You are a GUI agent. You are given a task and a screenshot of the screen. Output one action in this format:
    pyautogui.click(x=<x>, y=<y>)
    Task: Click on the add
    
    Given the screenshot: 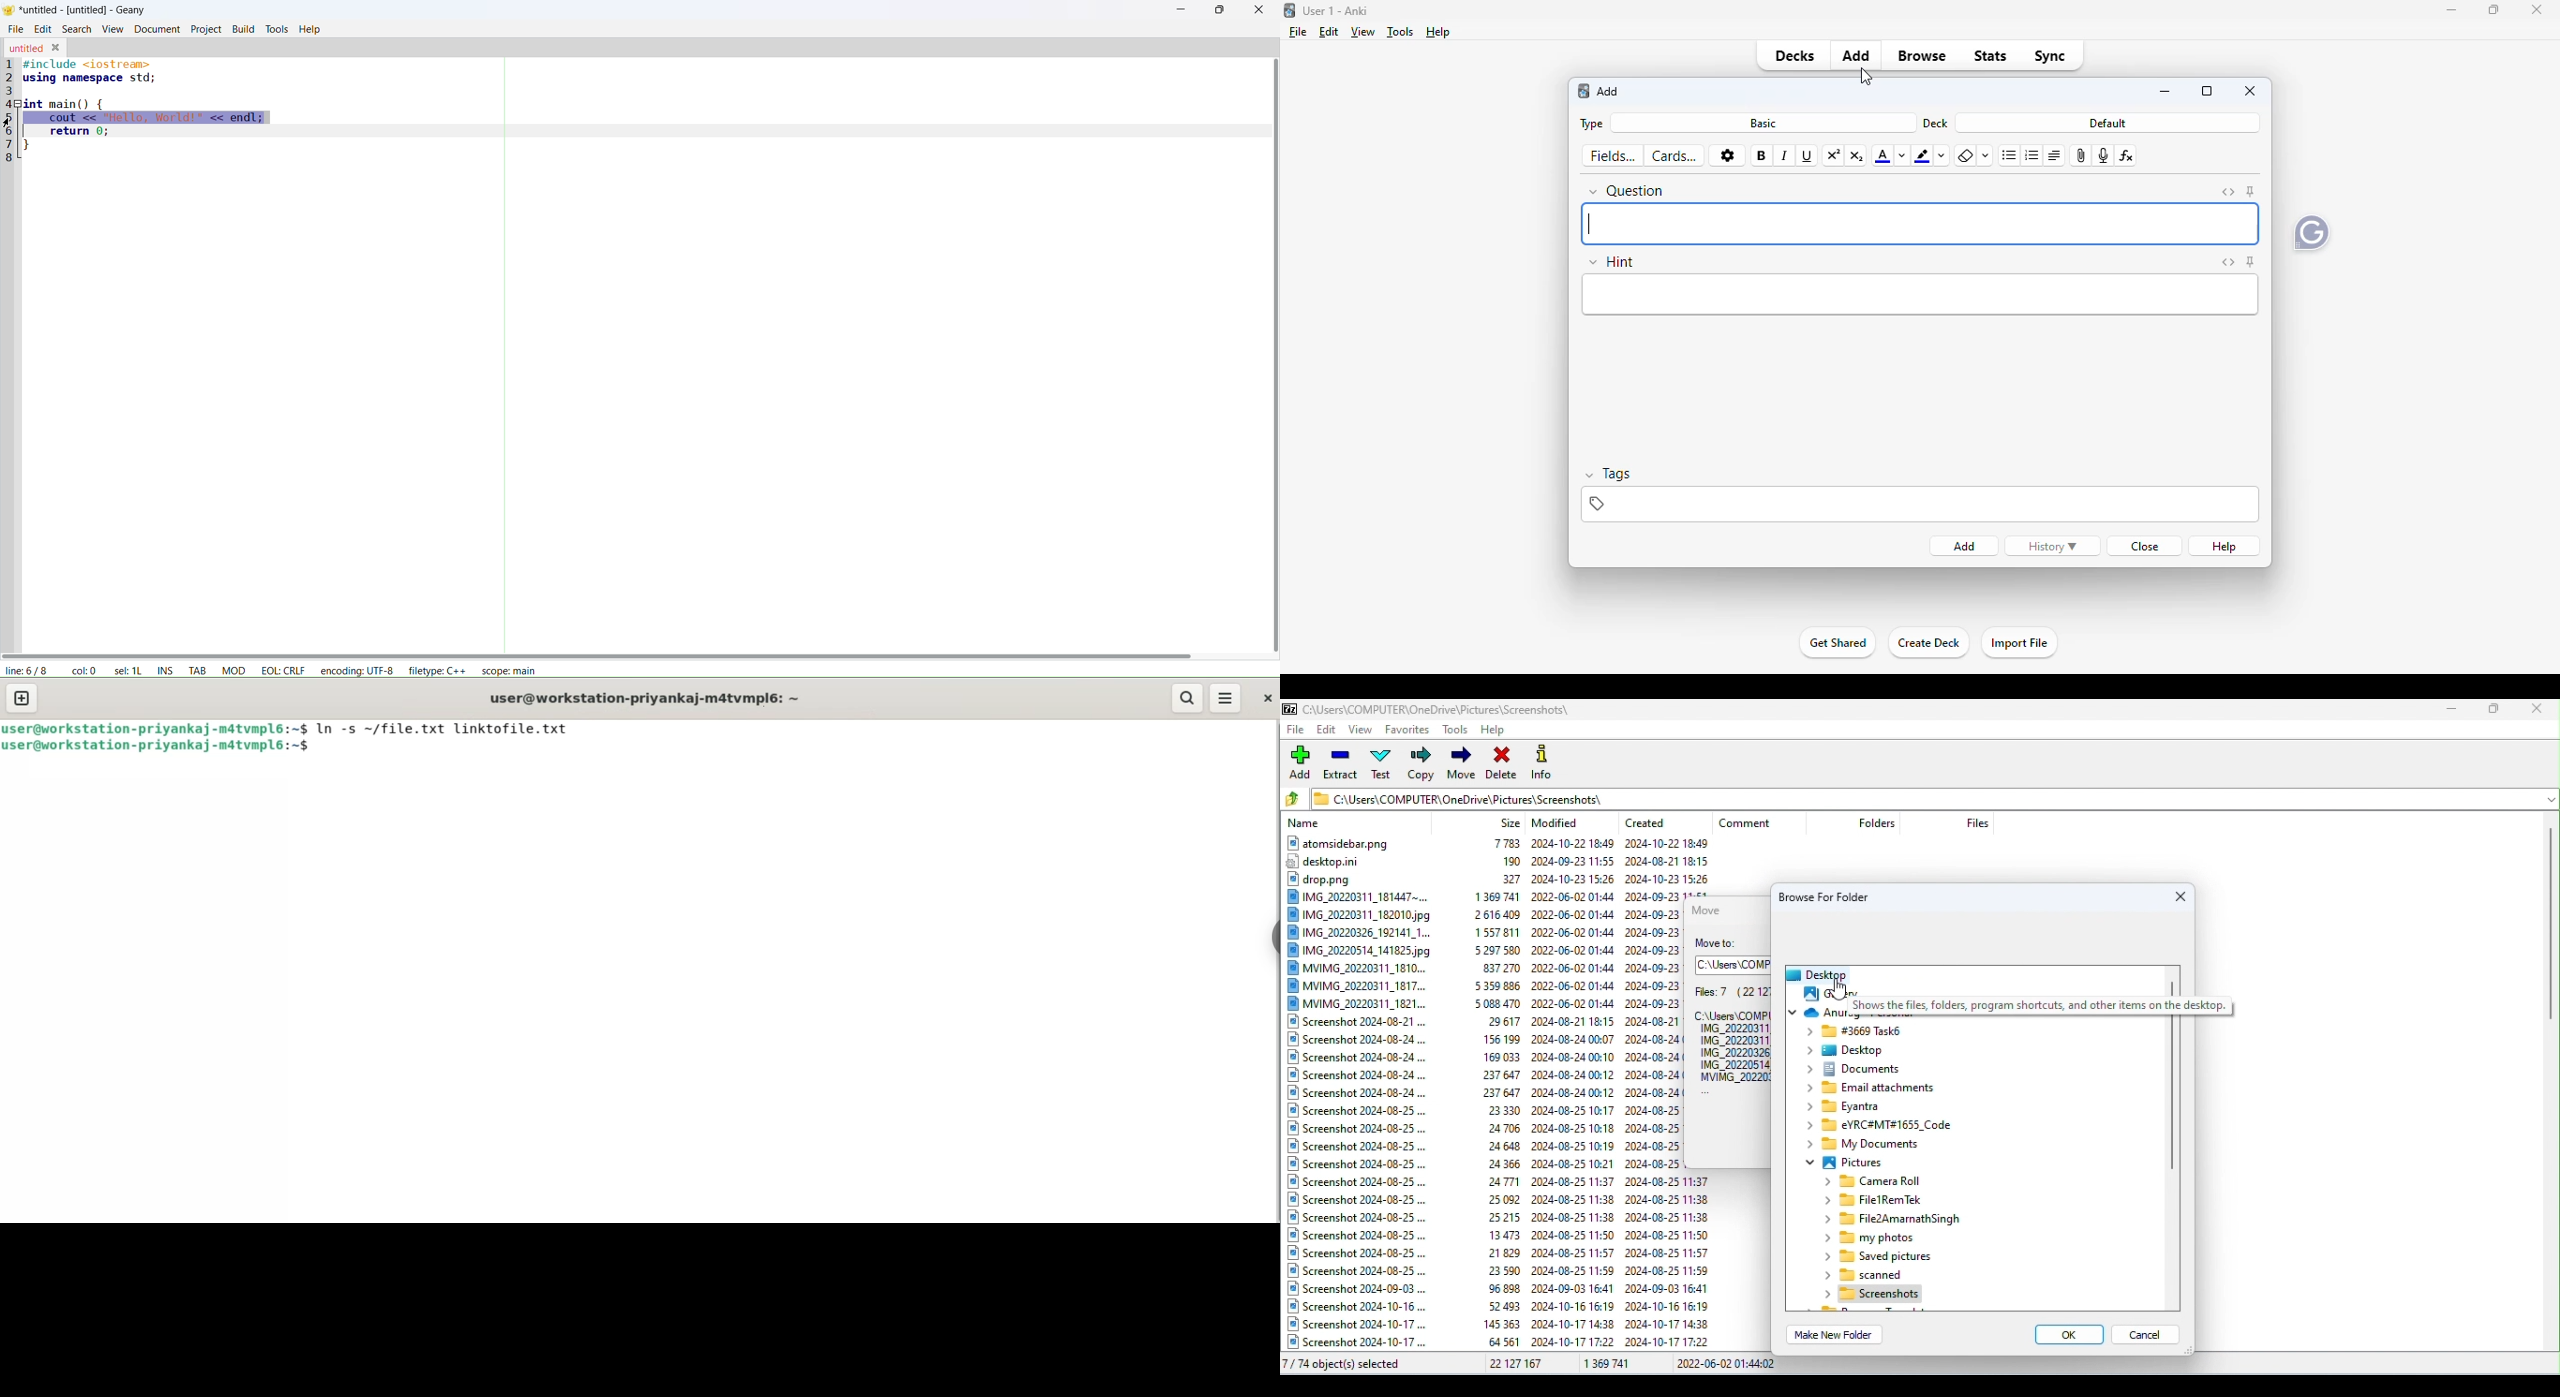 What is the action you would take?
    pyautogui.click(x=1966, y=547)
    